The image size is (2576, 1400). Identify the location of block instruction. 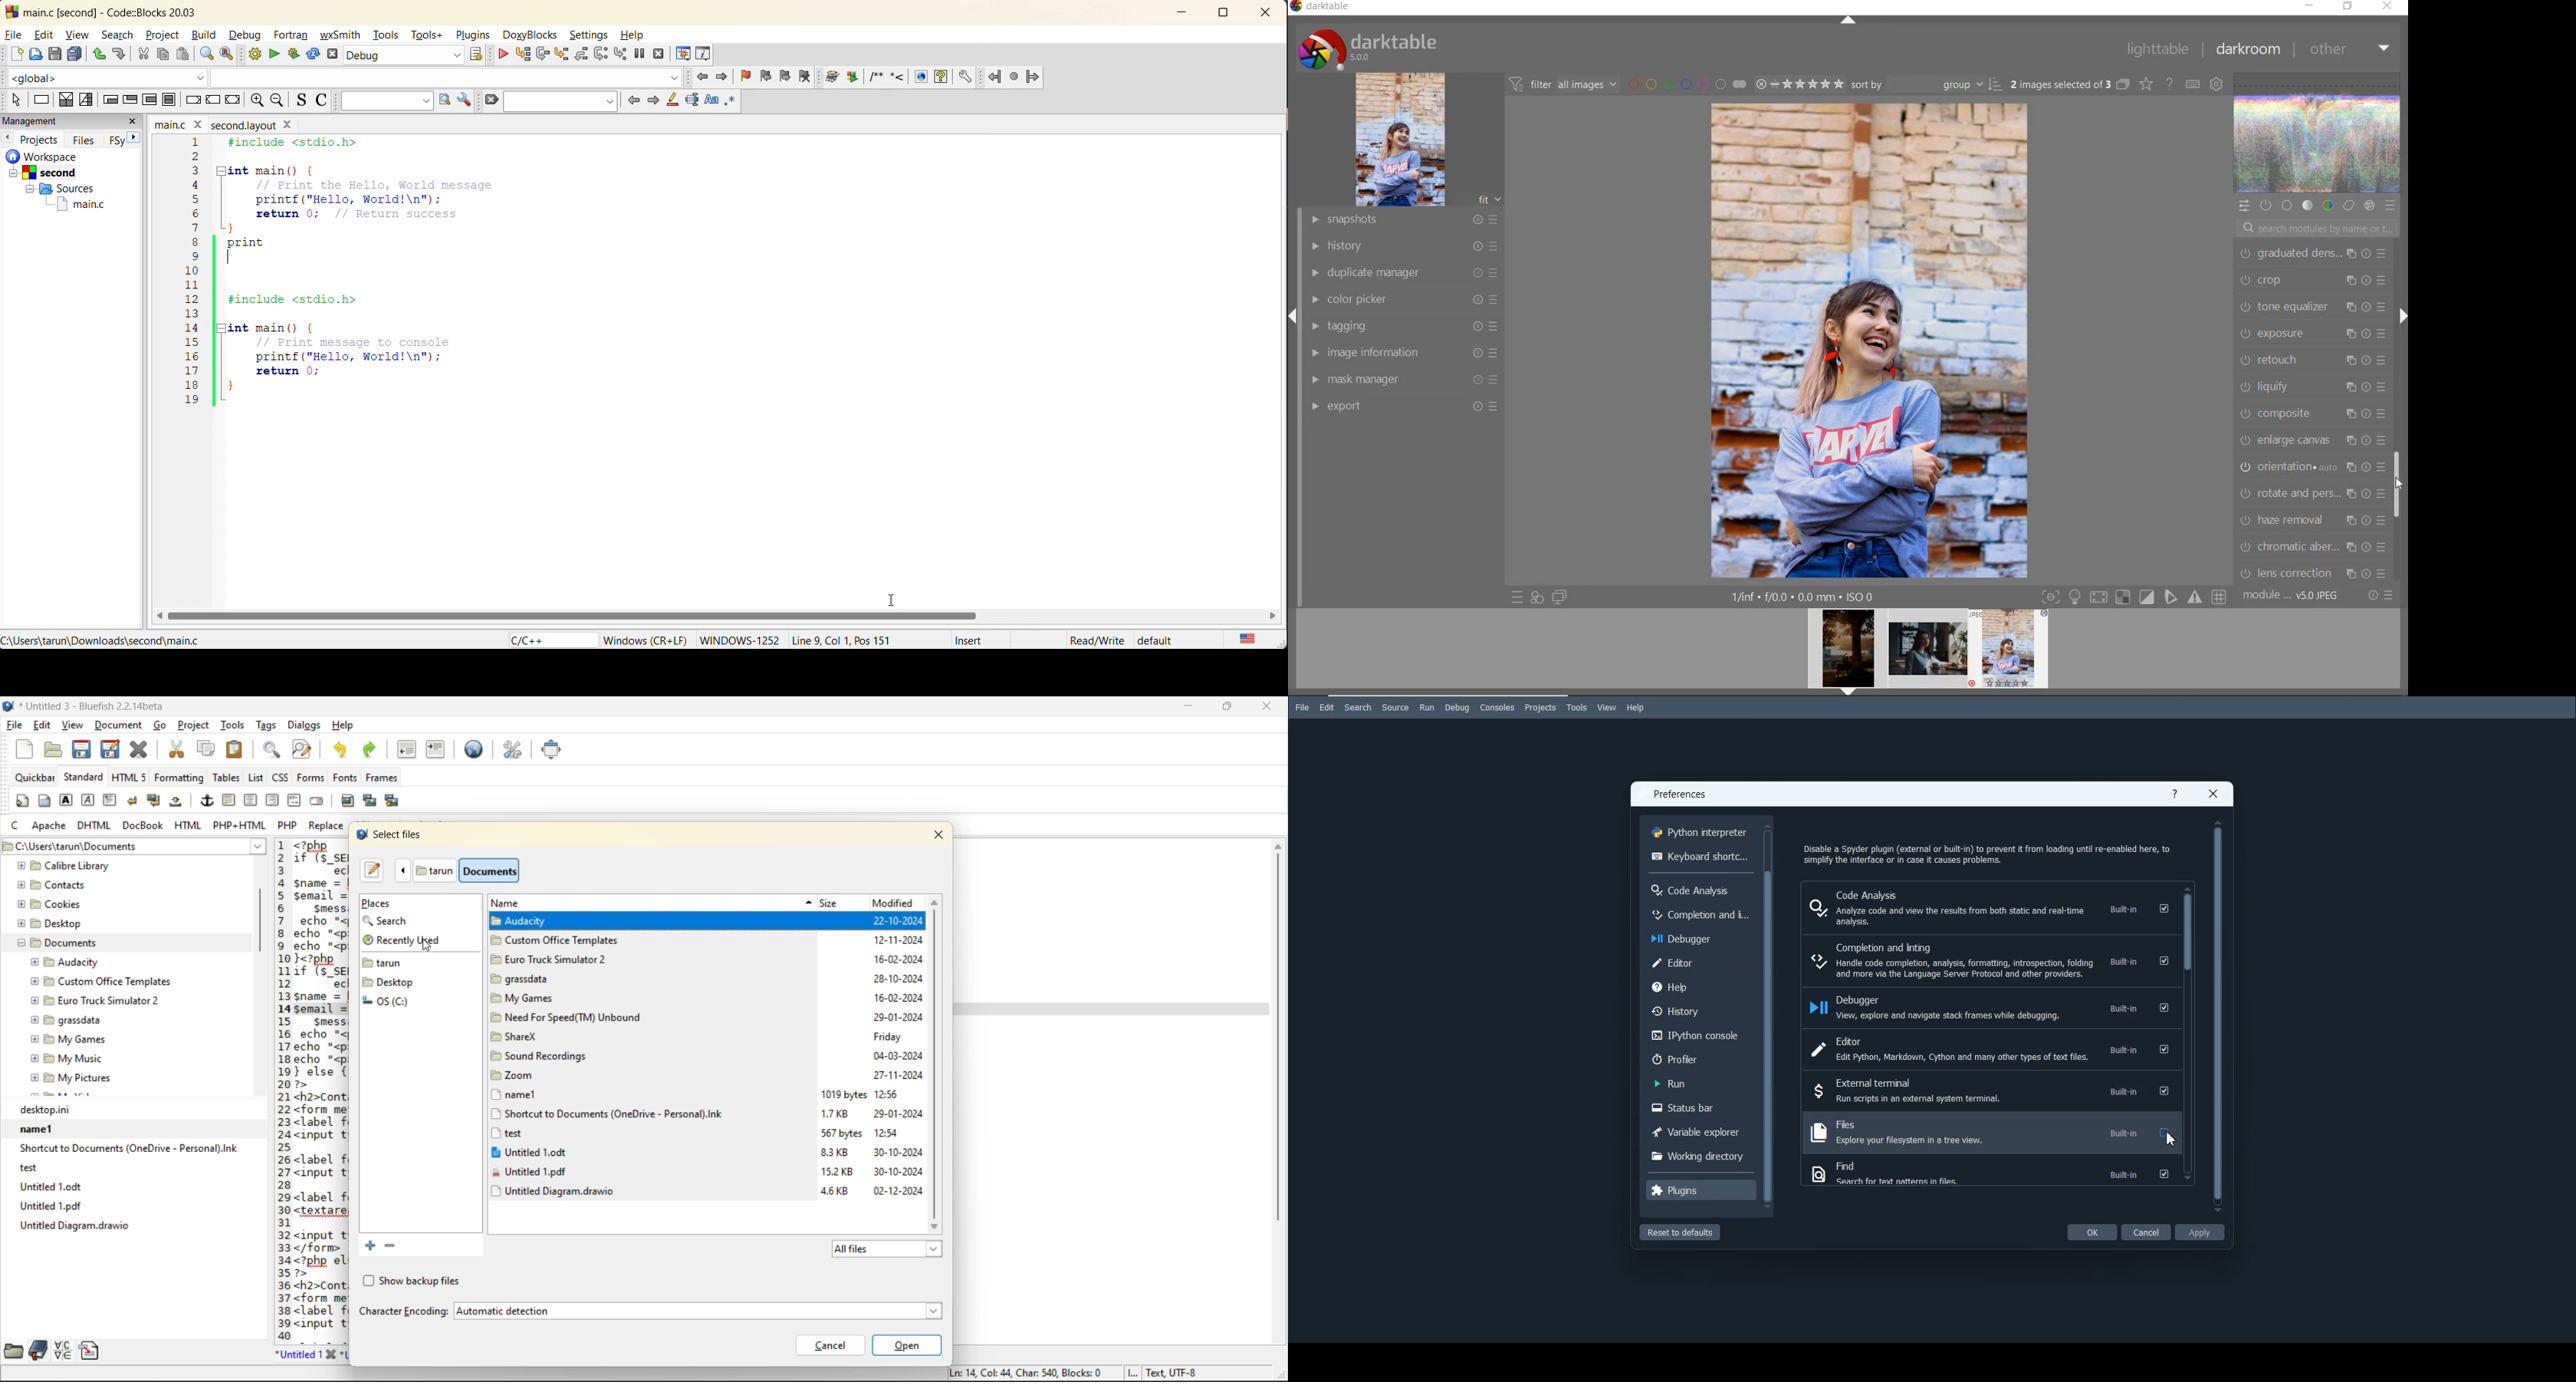
(170, 100).